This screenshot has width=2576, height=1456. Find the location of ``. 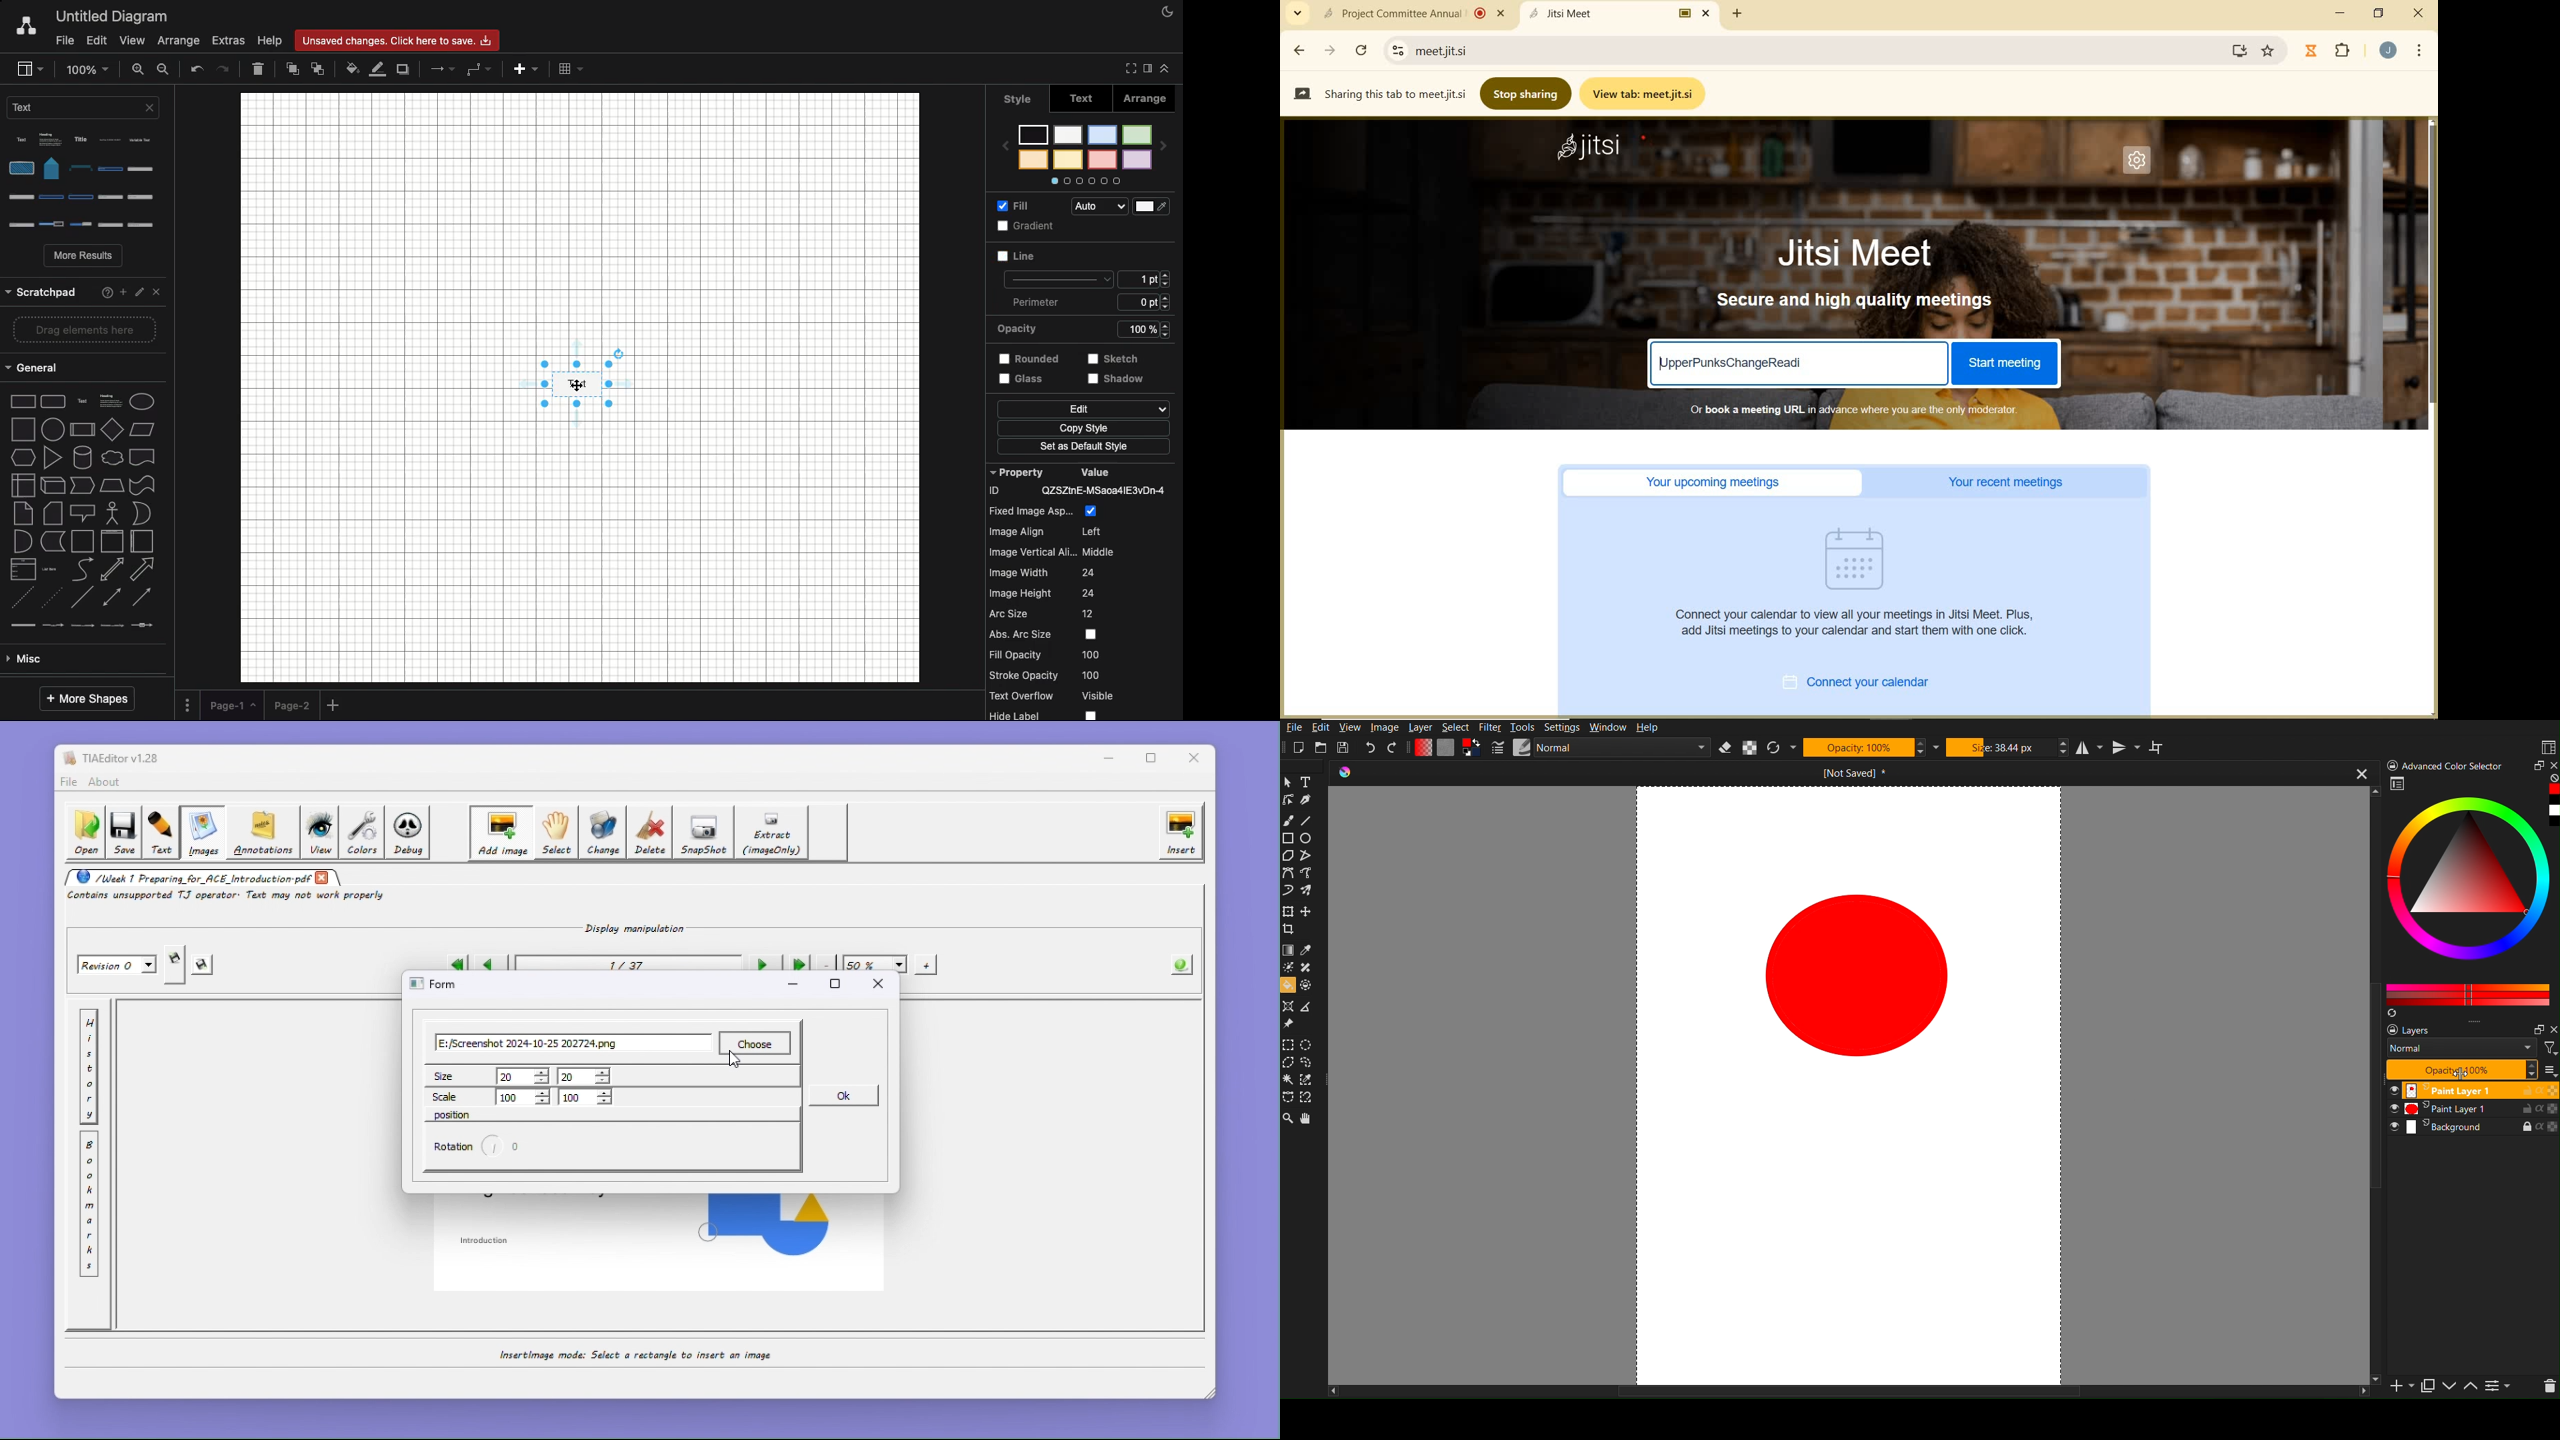

 is located at coordinates (1124, 358).